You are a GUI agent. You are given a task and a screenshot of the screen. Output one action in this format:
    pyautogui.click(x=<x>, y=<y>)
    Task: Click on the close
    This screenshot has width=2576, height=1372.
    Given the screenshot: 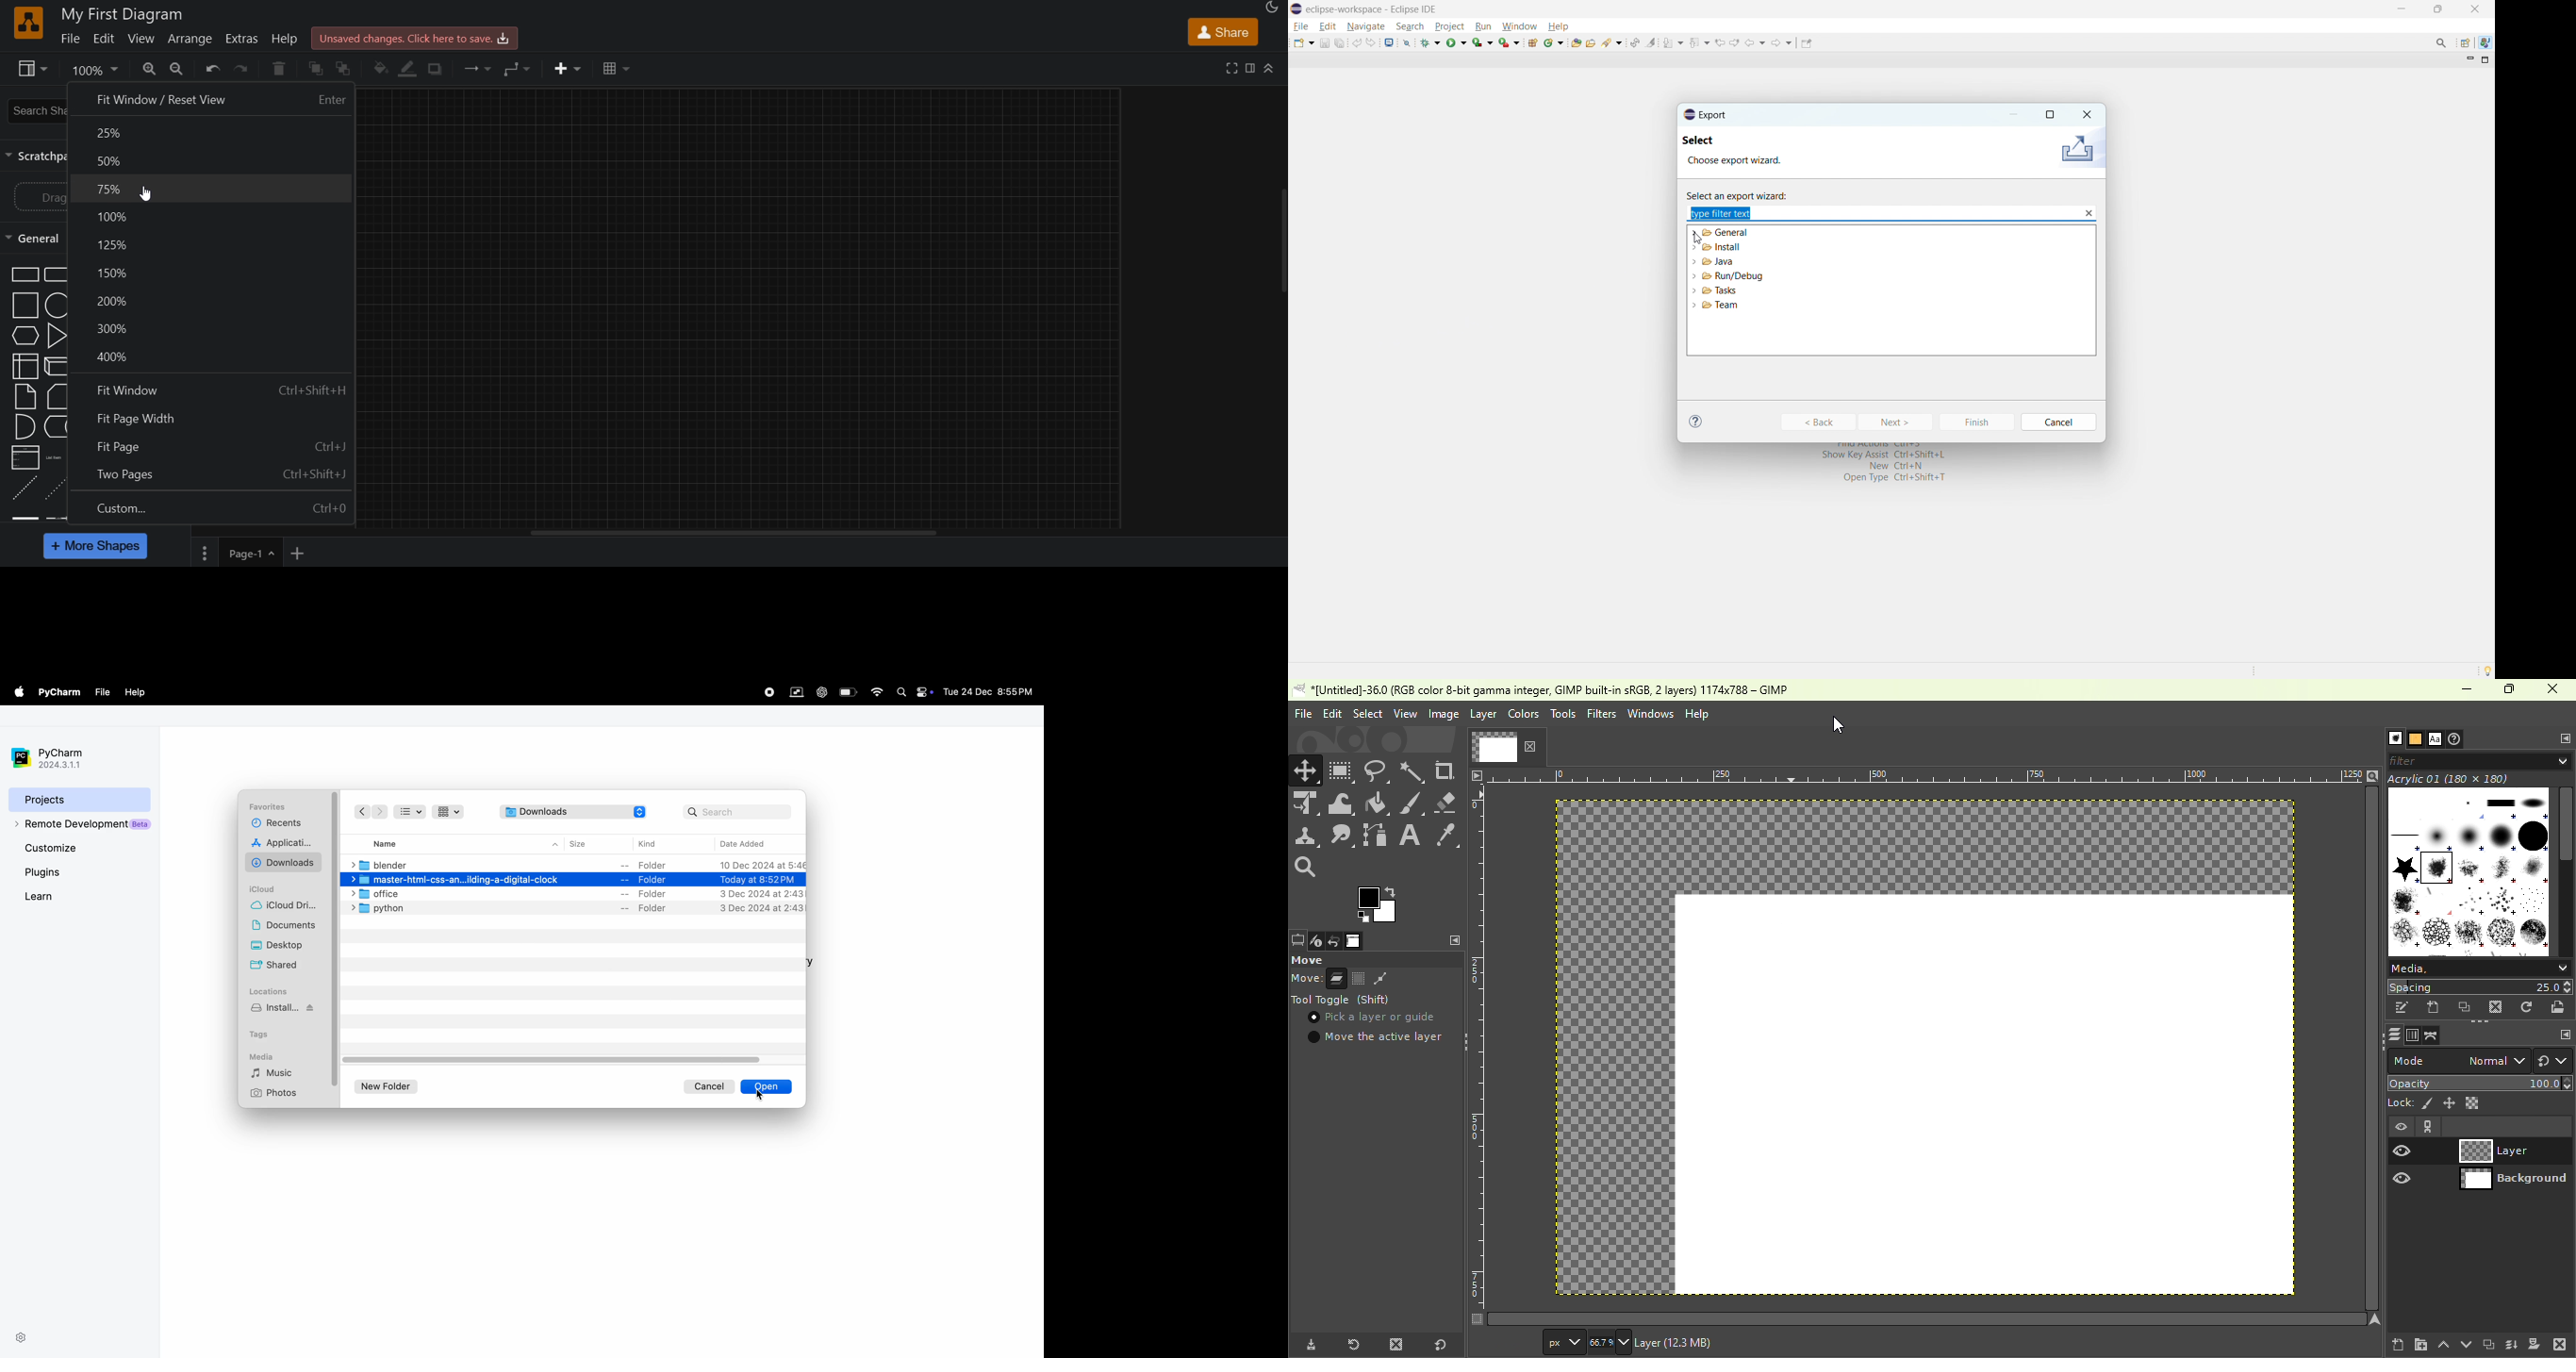 What is the action you would take?
    pyautogui.click(x=2474, y=9)
    